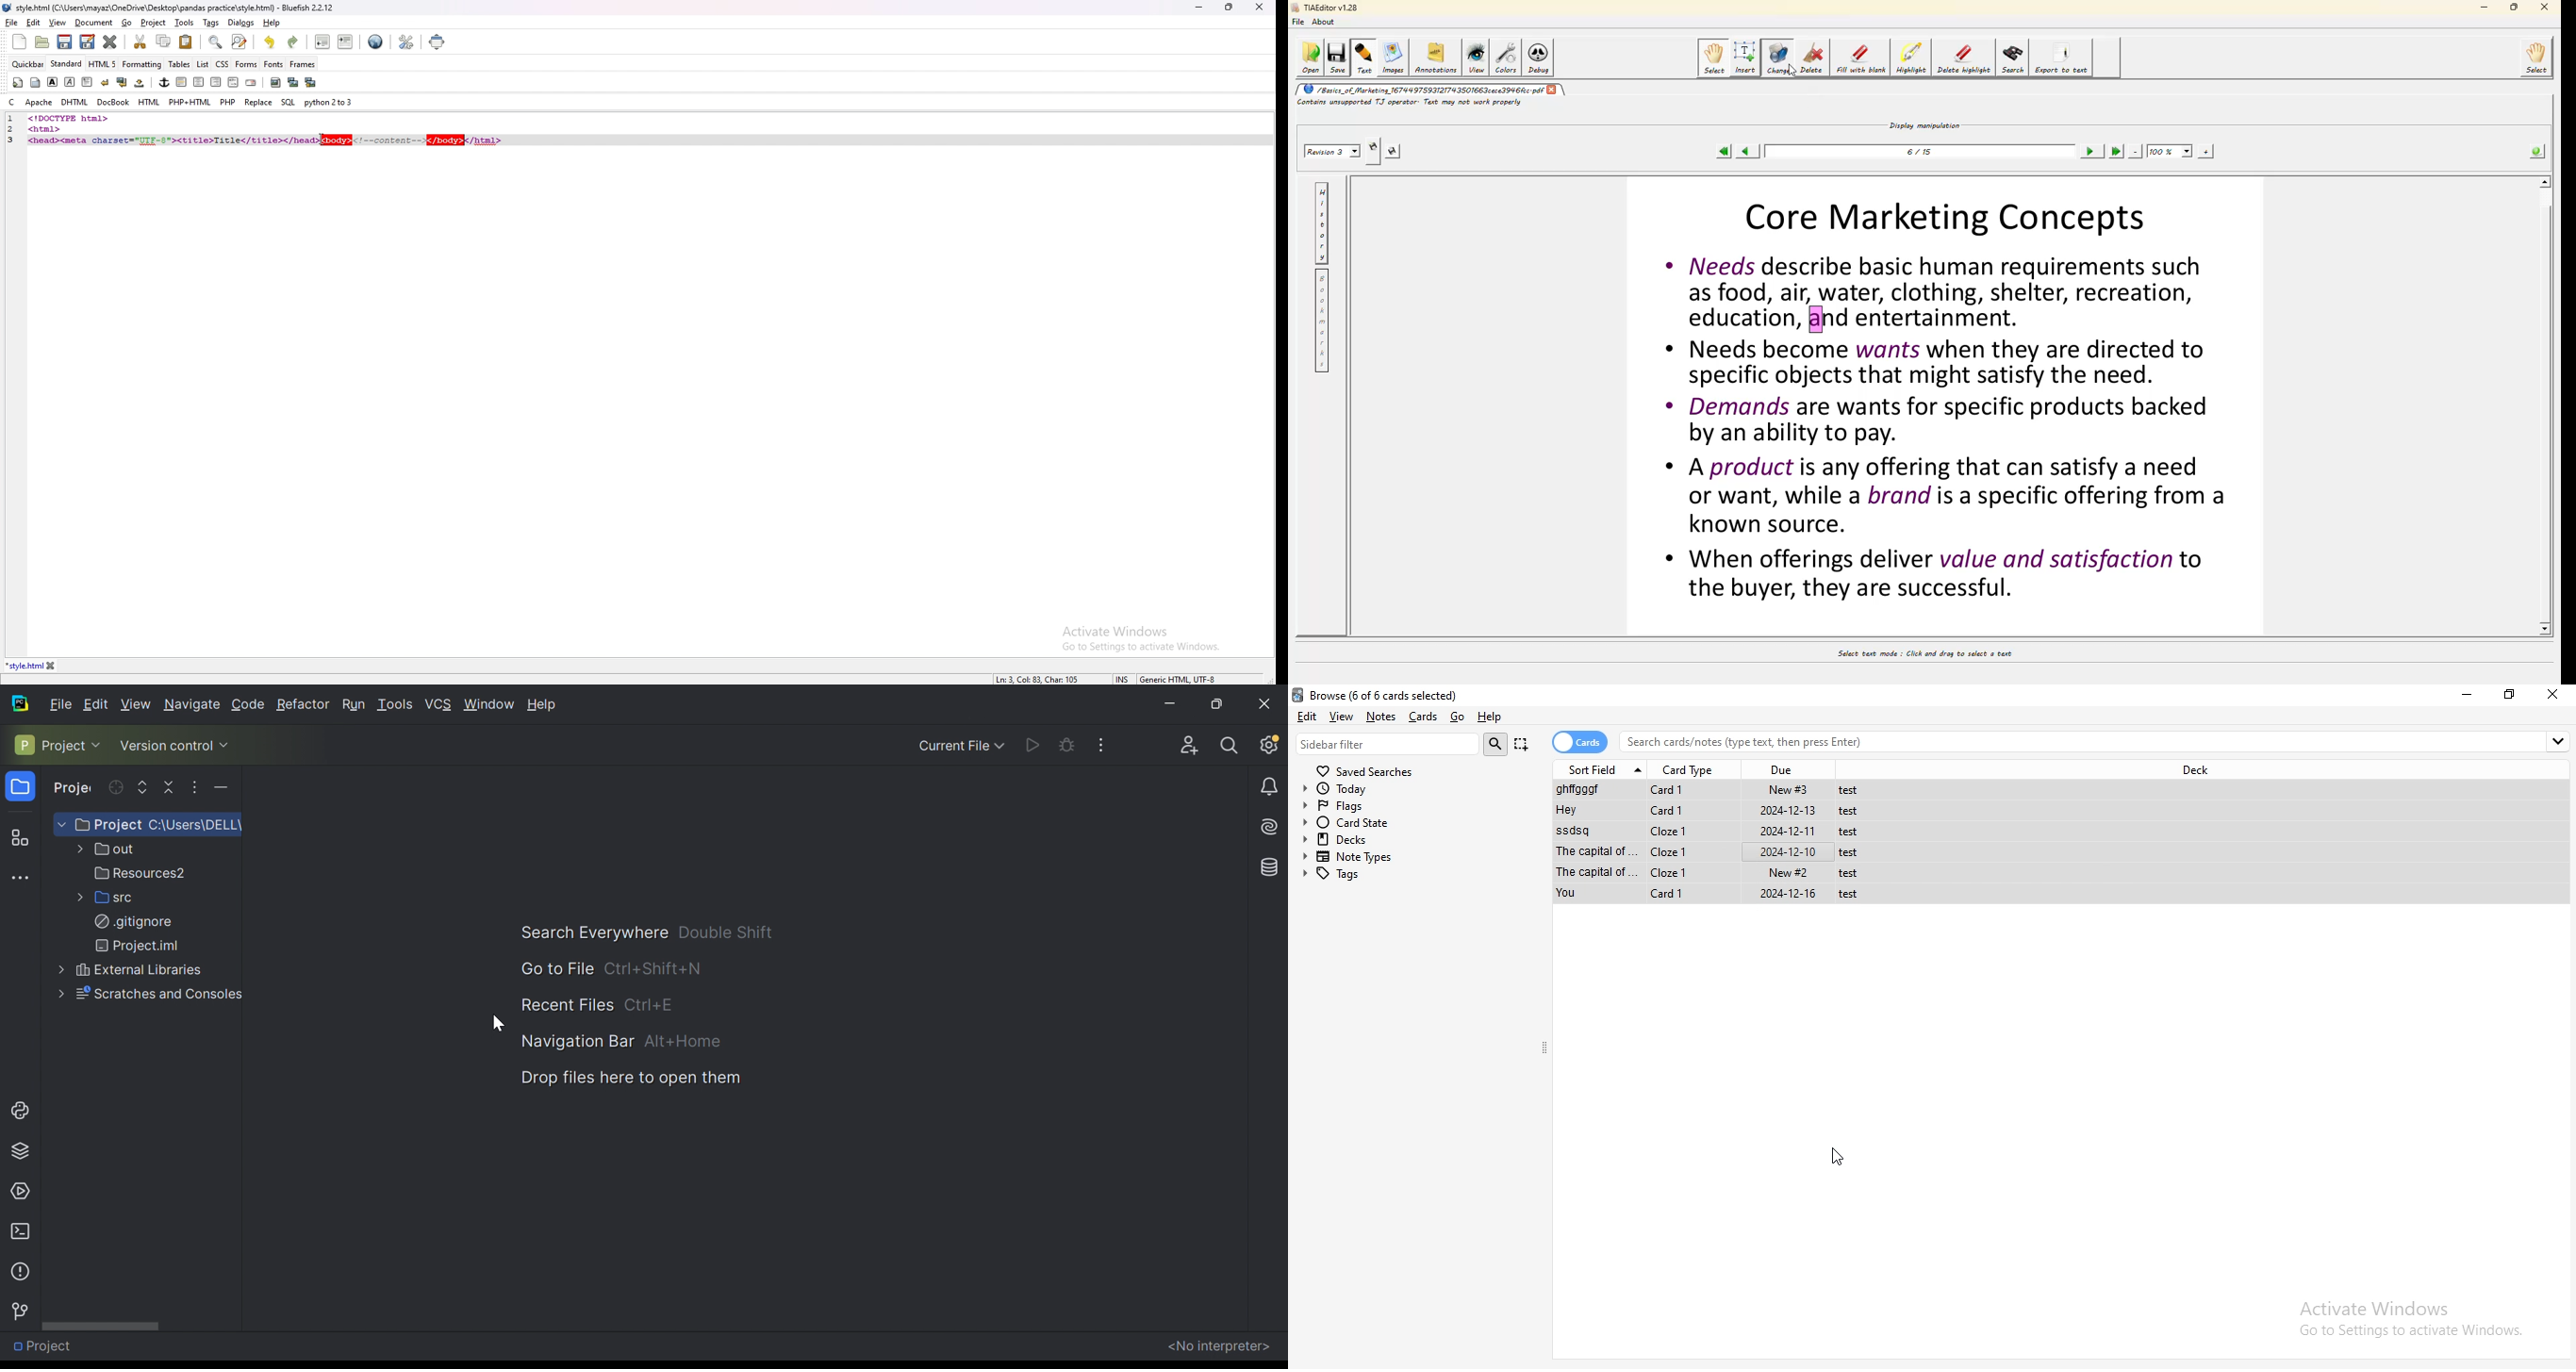  Describe the element at coordinates (115, 787) in the screenshot. I see `Select opened file` at that location.